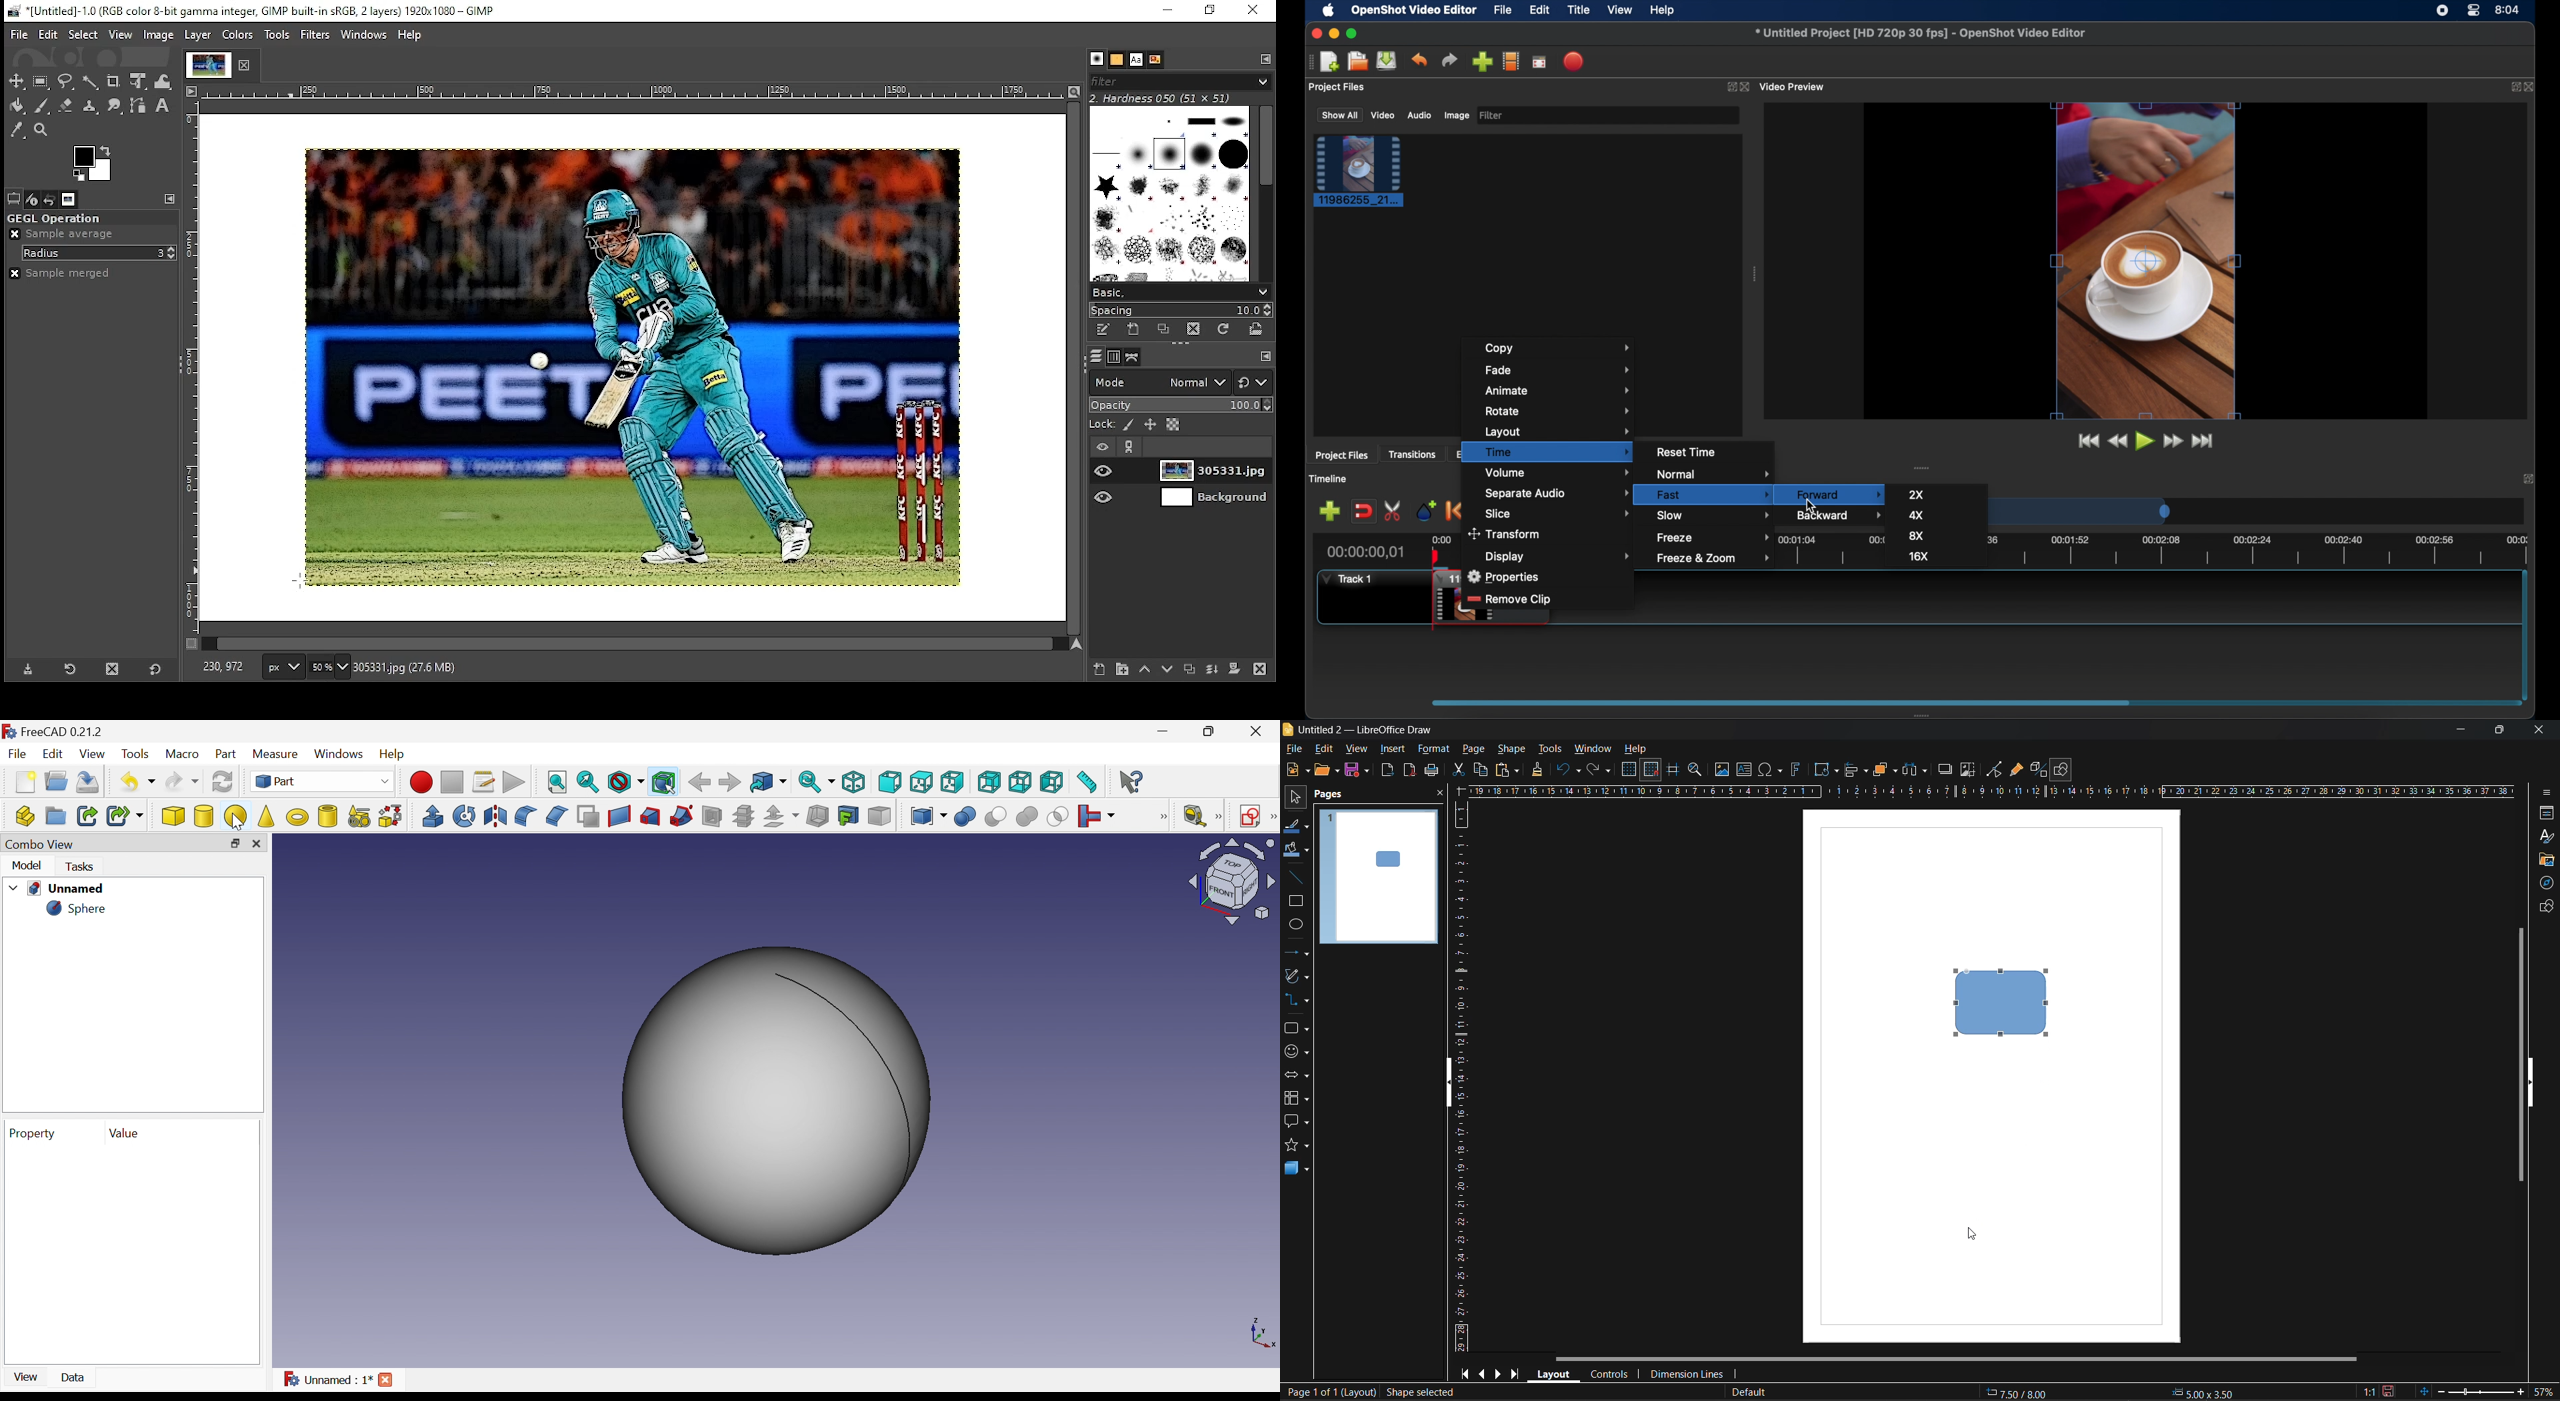 Image resolution: width=2576 pixels, height=1428 pixels. What do you see at coordinates (1252, 10) in the screenshot?
I see `close window` at bounding box center [1252, 10].